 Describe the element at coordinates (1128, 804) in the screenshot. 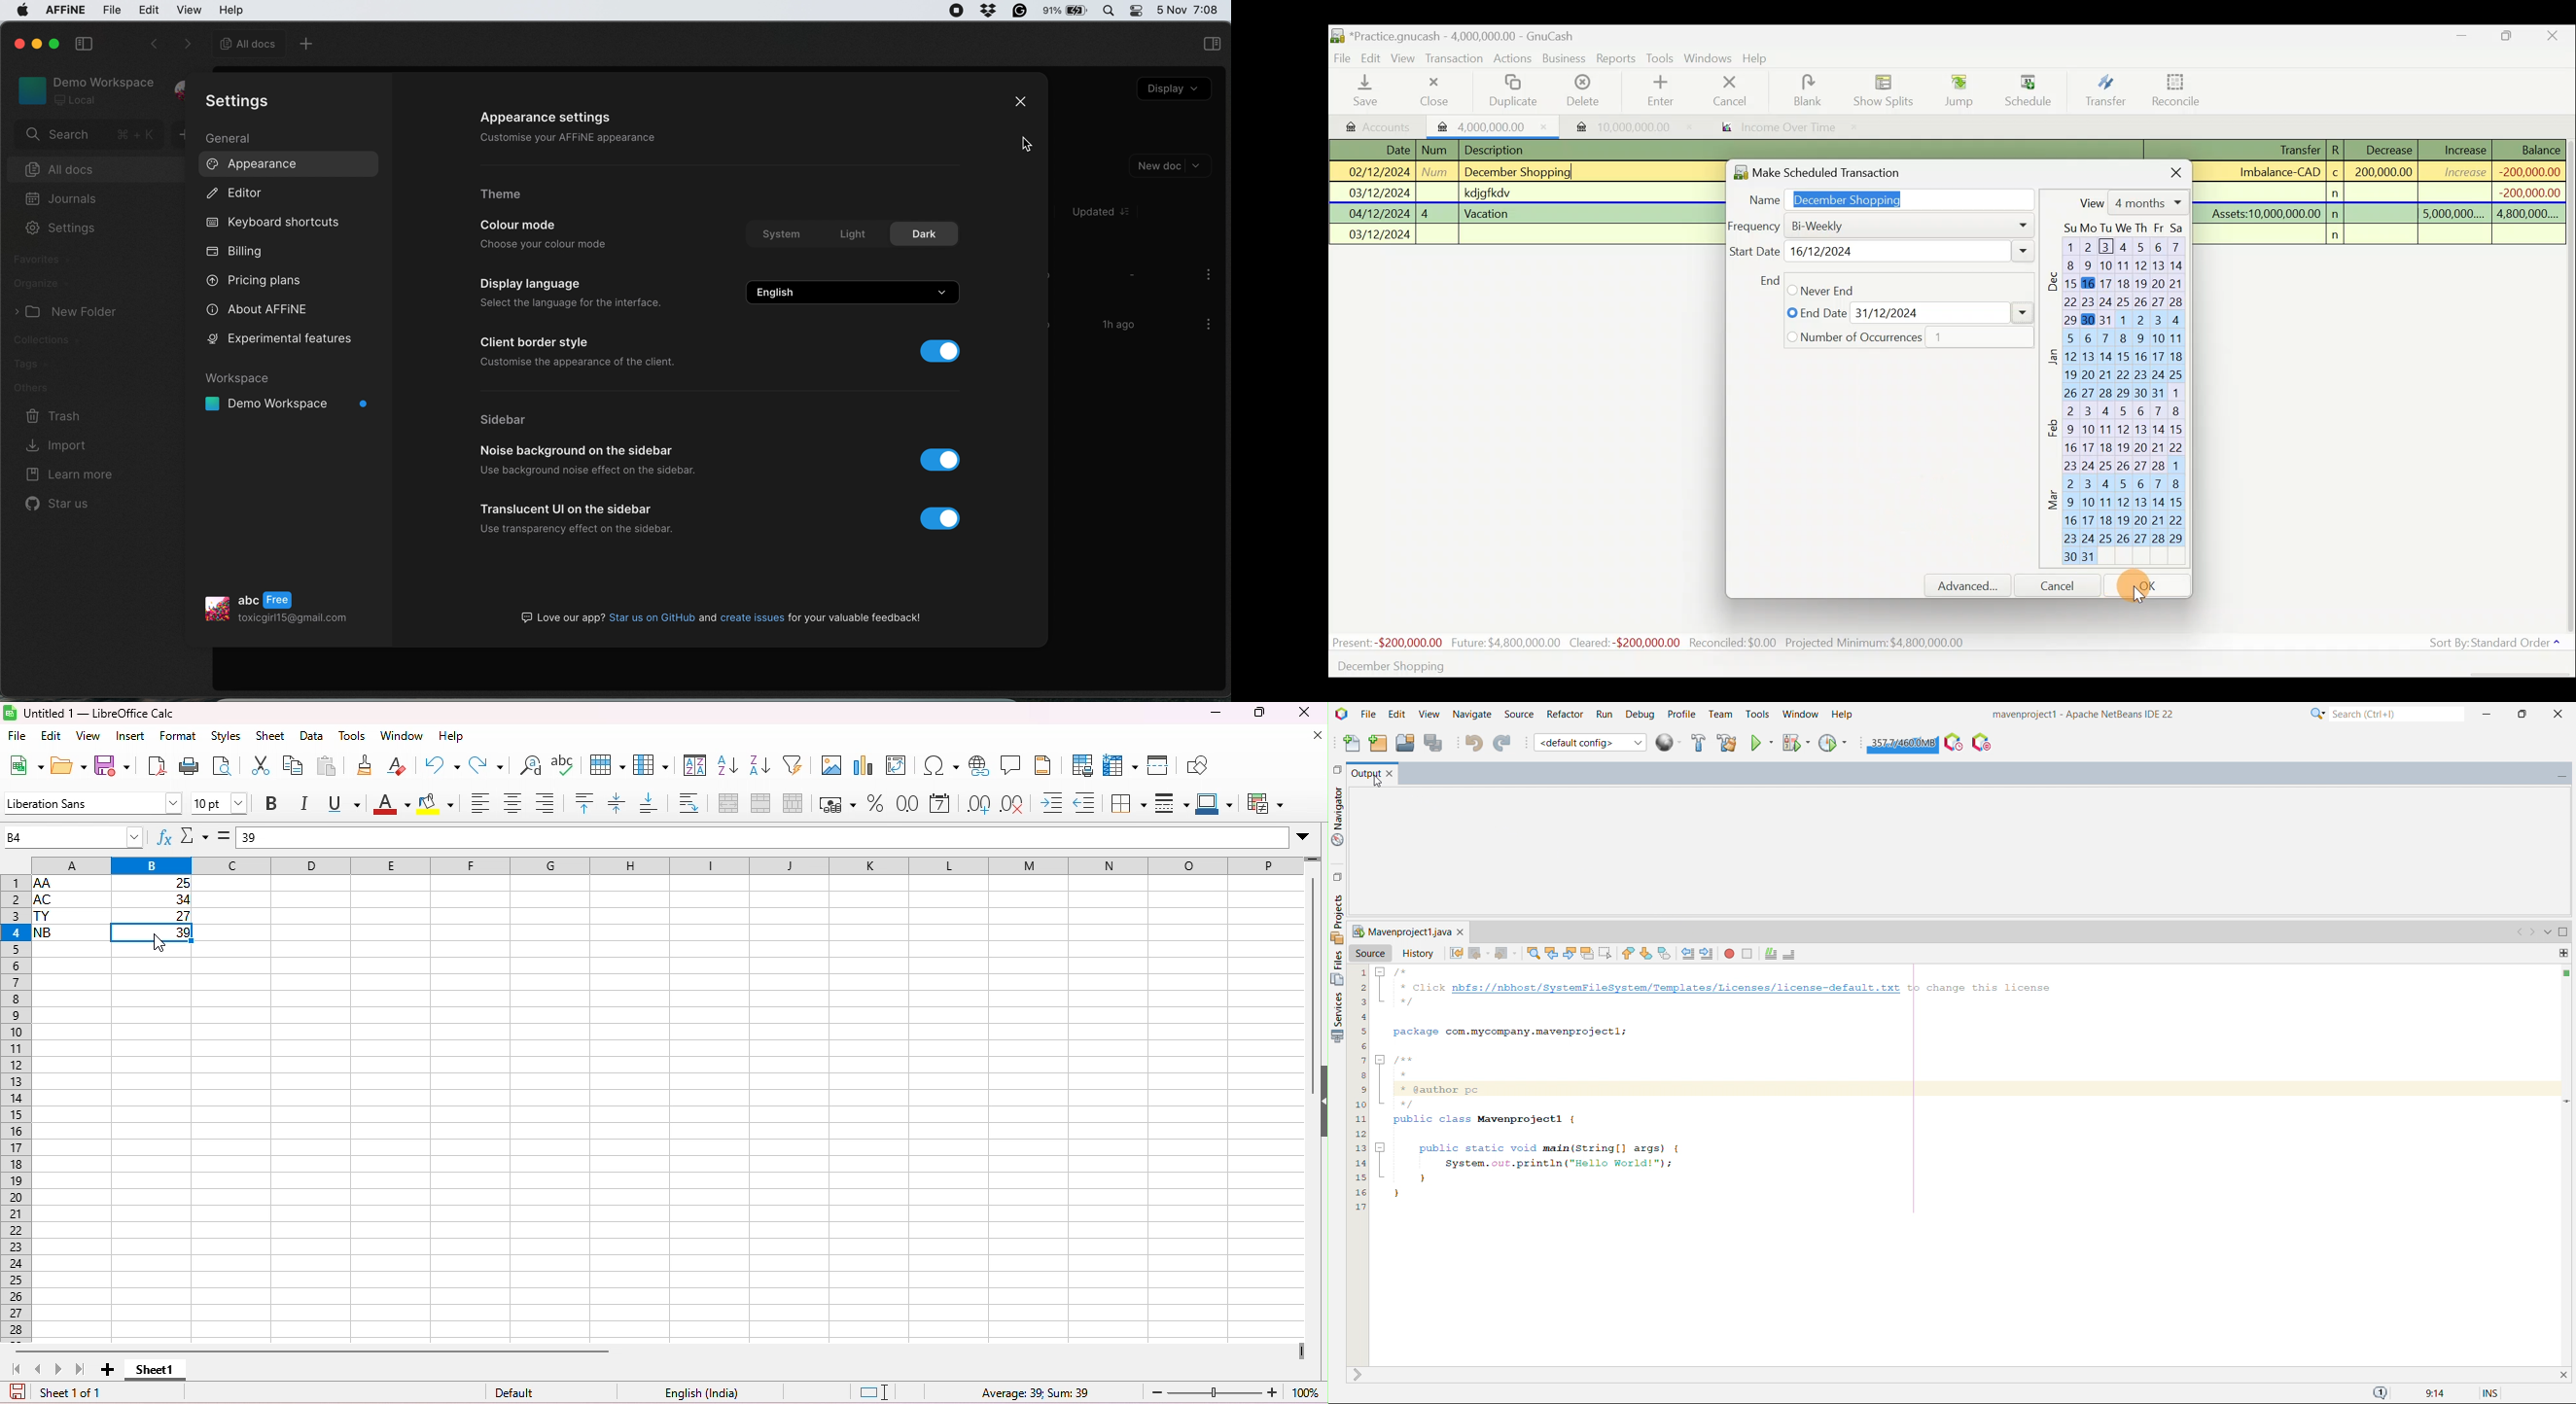

I see `border` at that location.